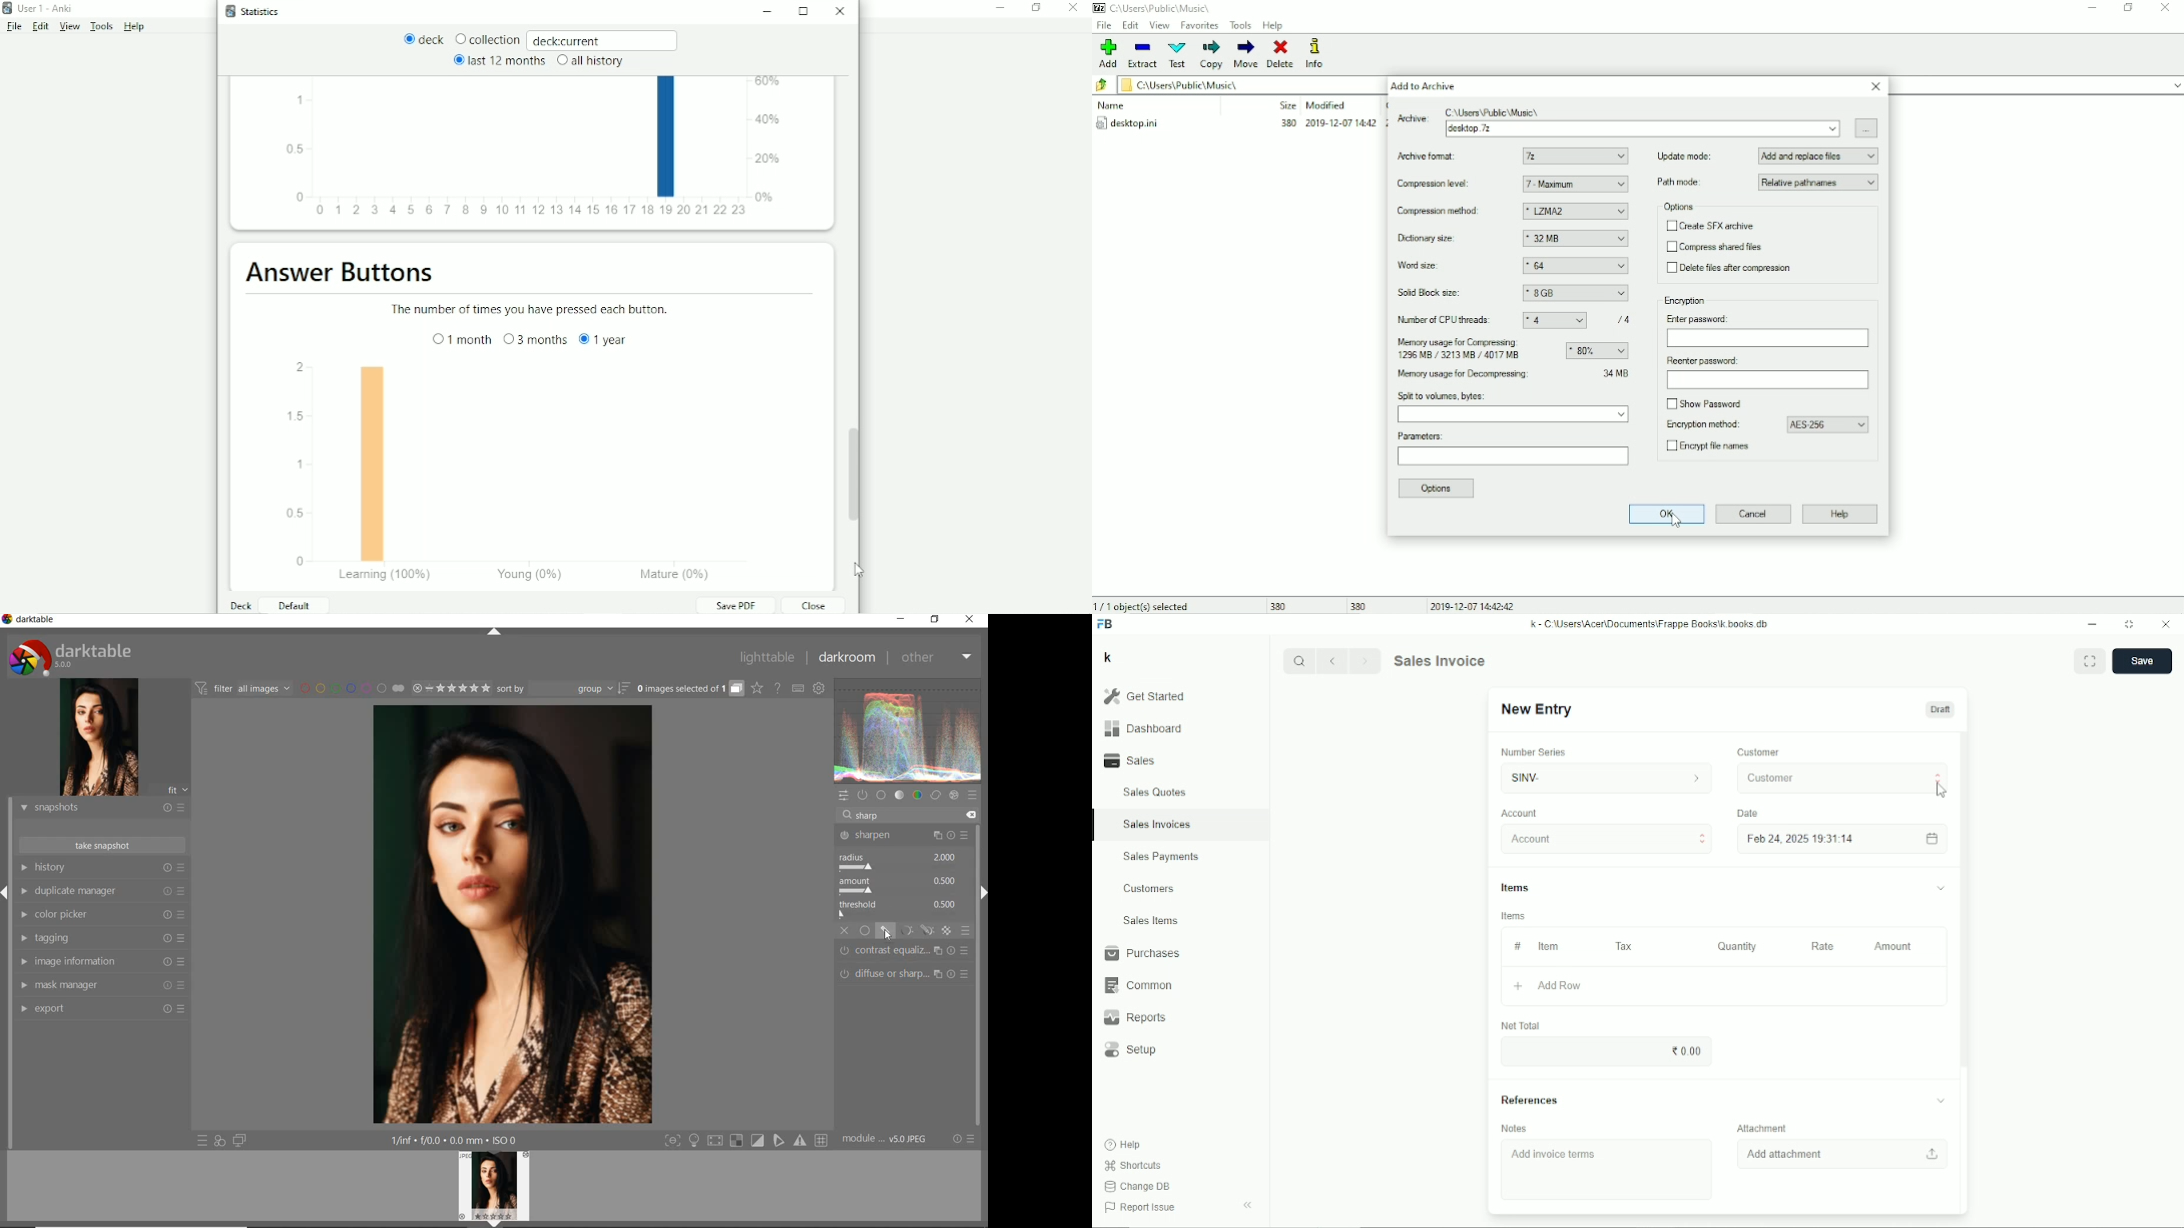 This screenshot has width=2184, height=1232. I want to click on image information, so click(101, 962).